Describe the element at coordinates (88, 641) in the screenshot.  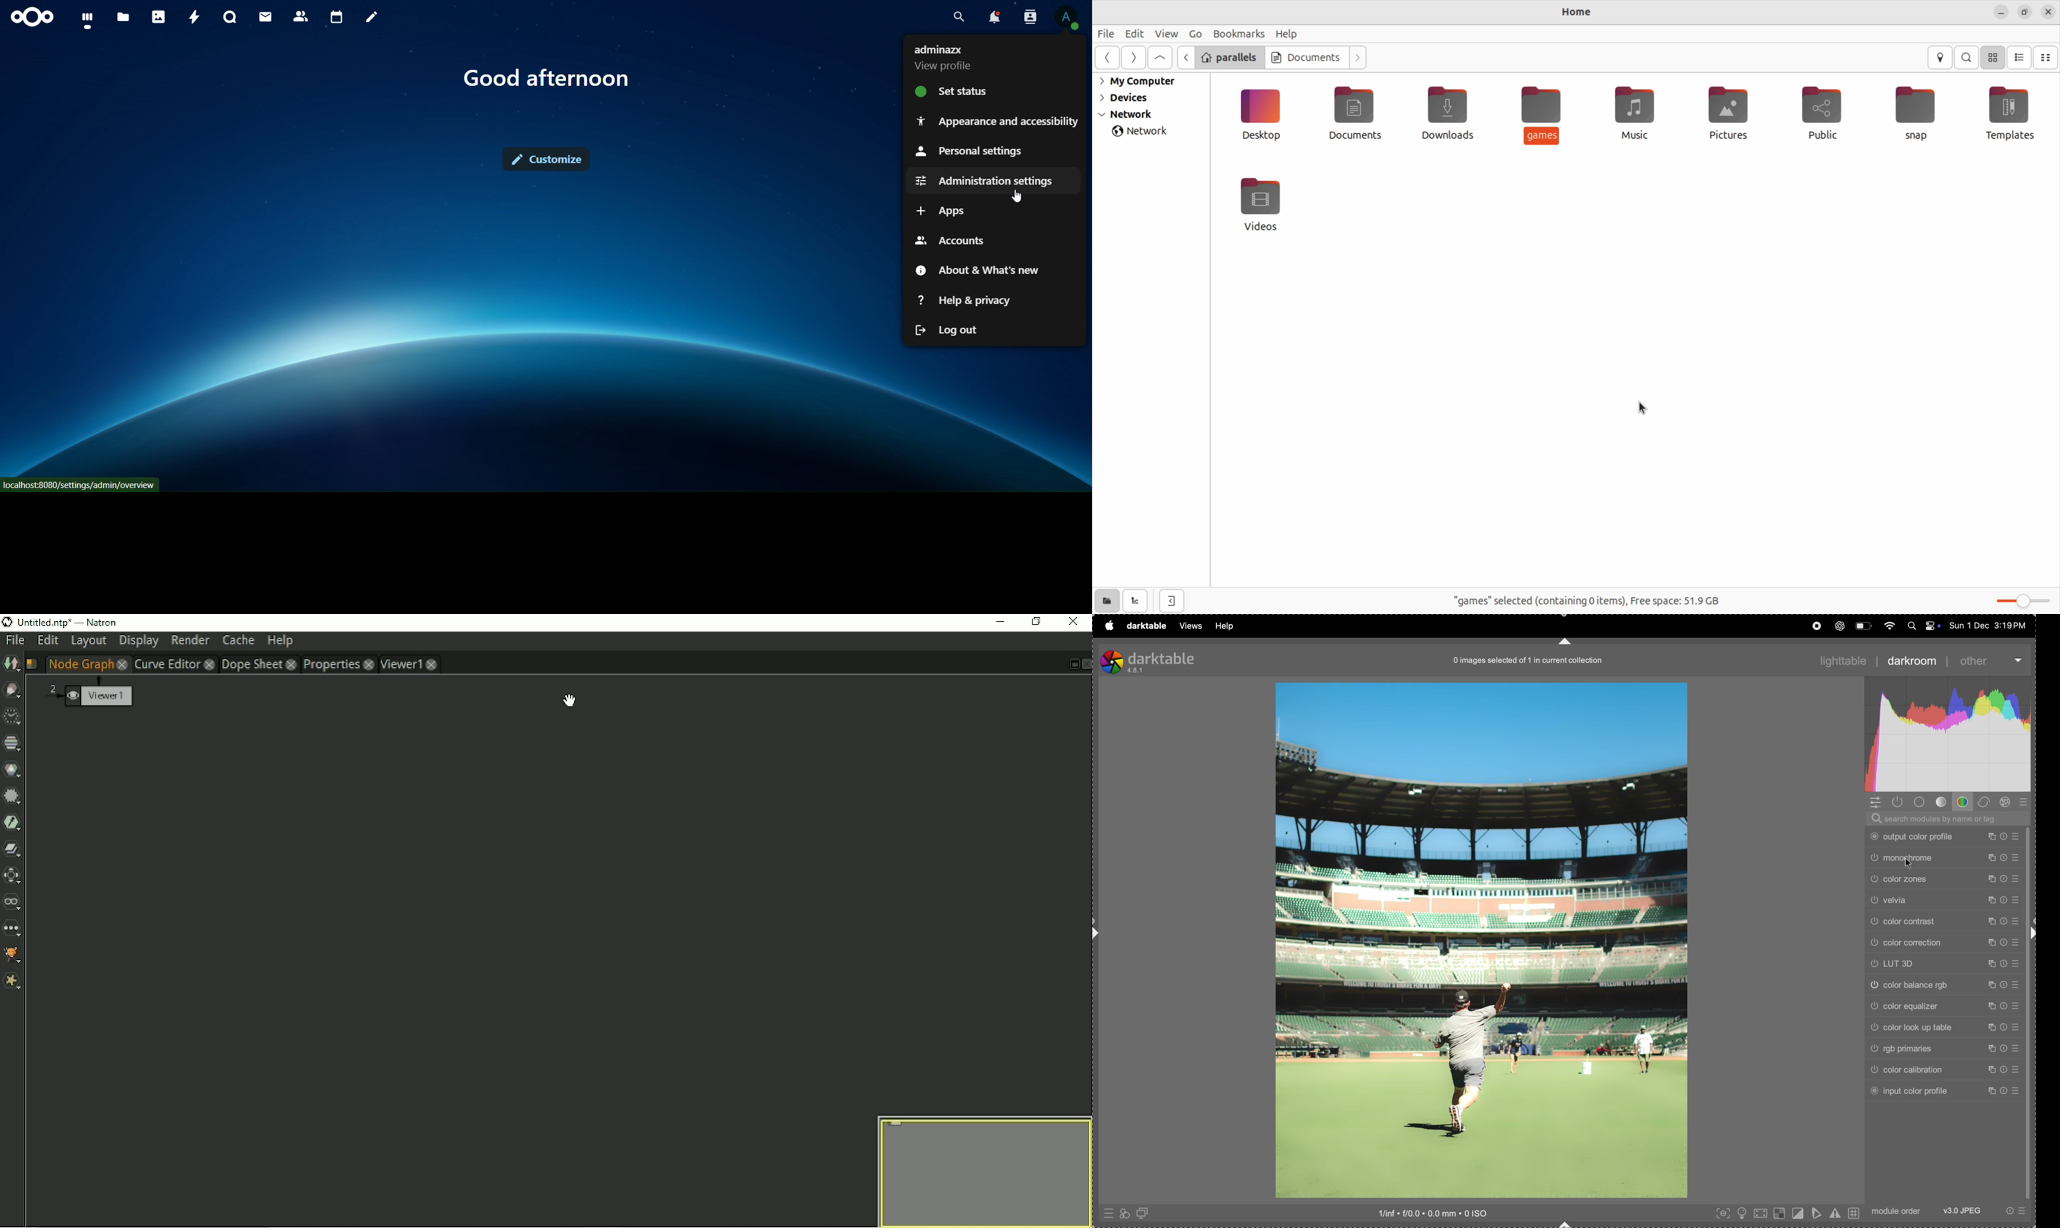
I see `Layout` at that location.